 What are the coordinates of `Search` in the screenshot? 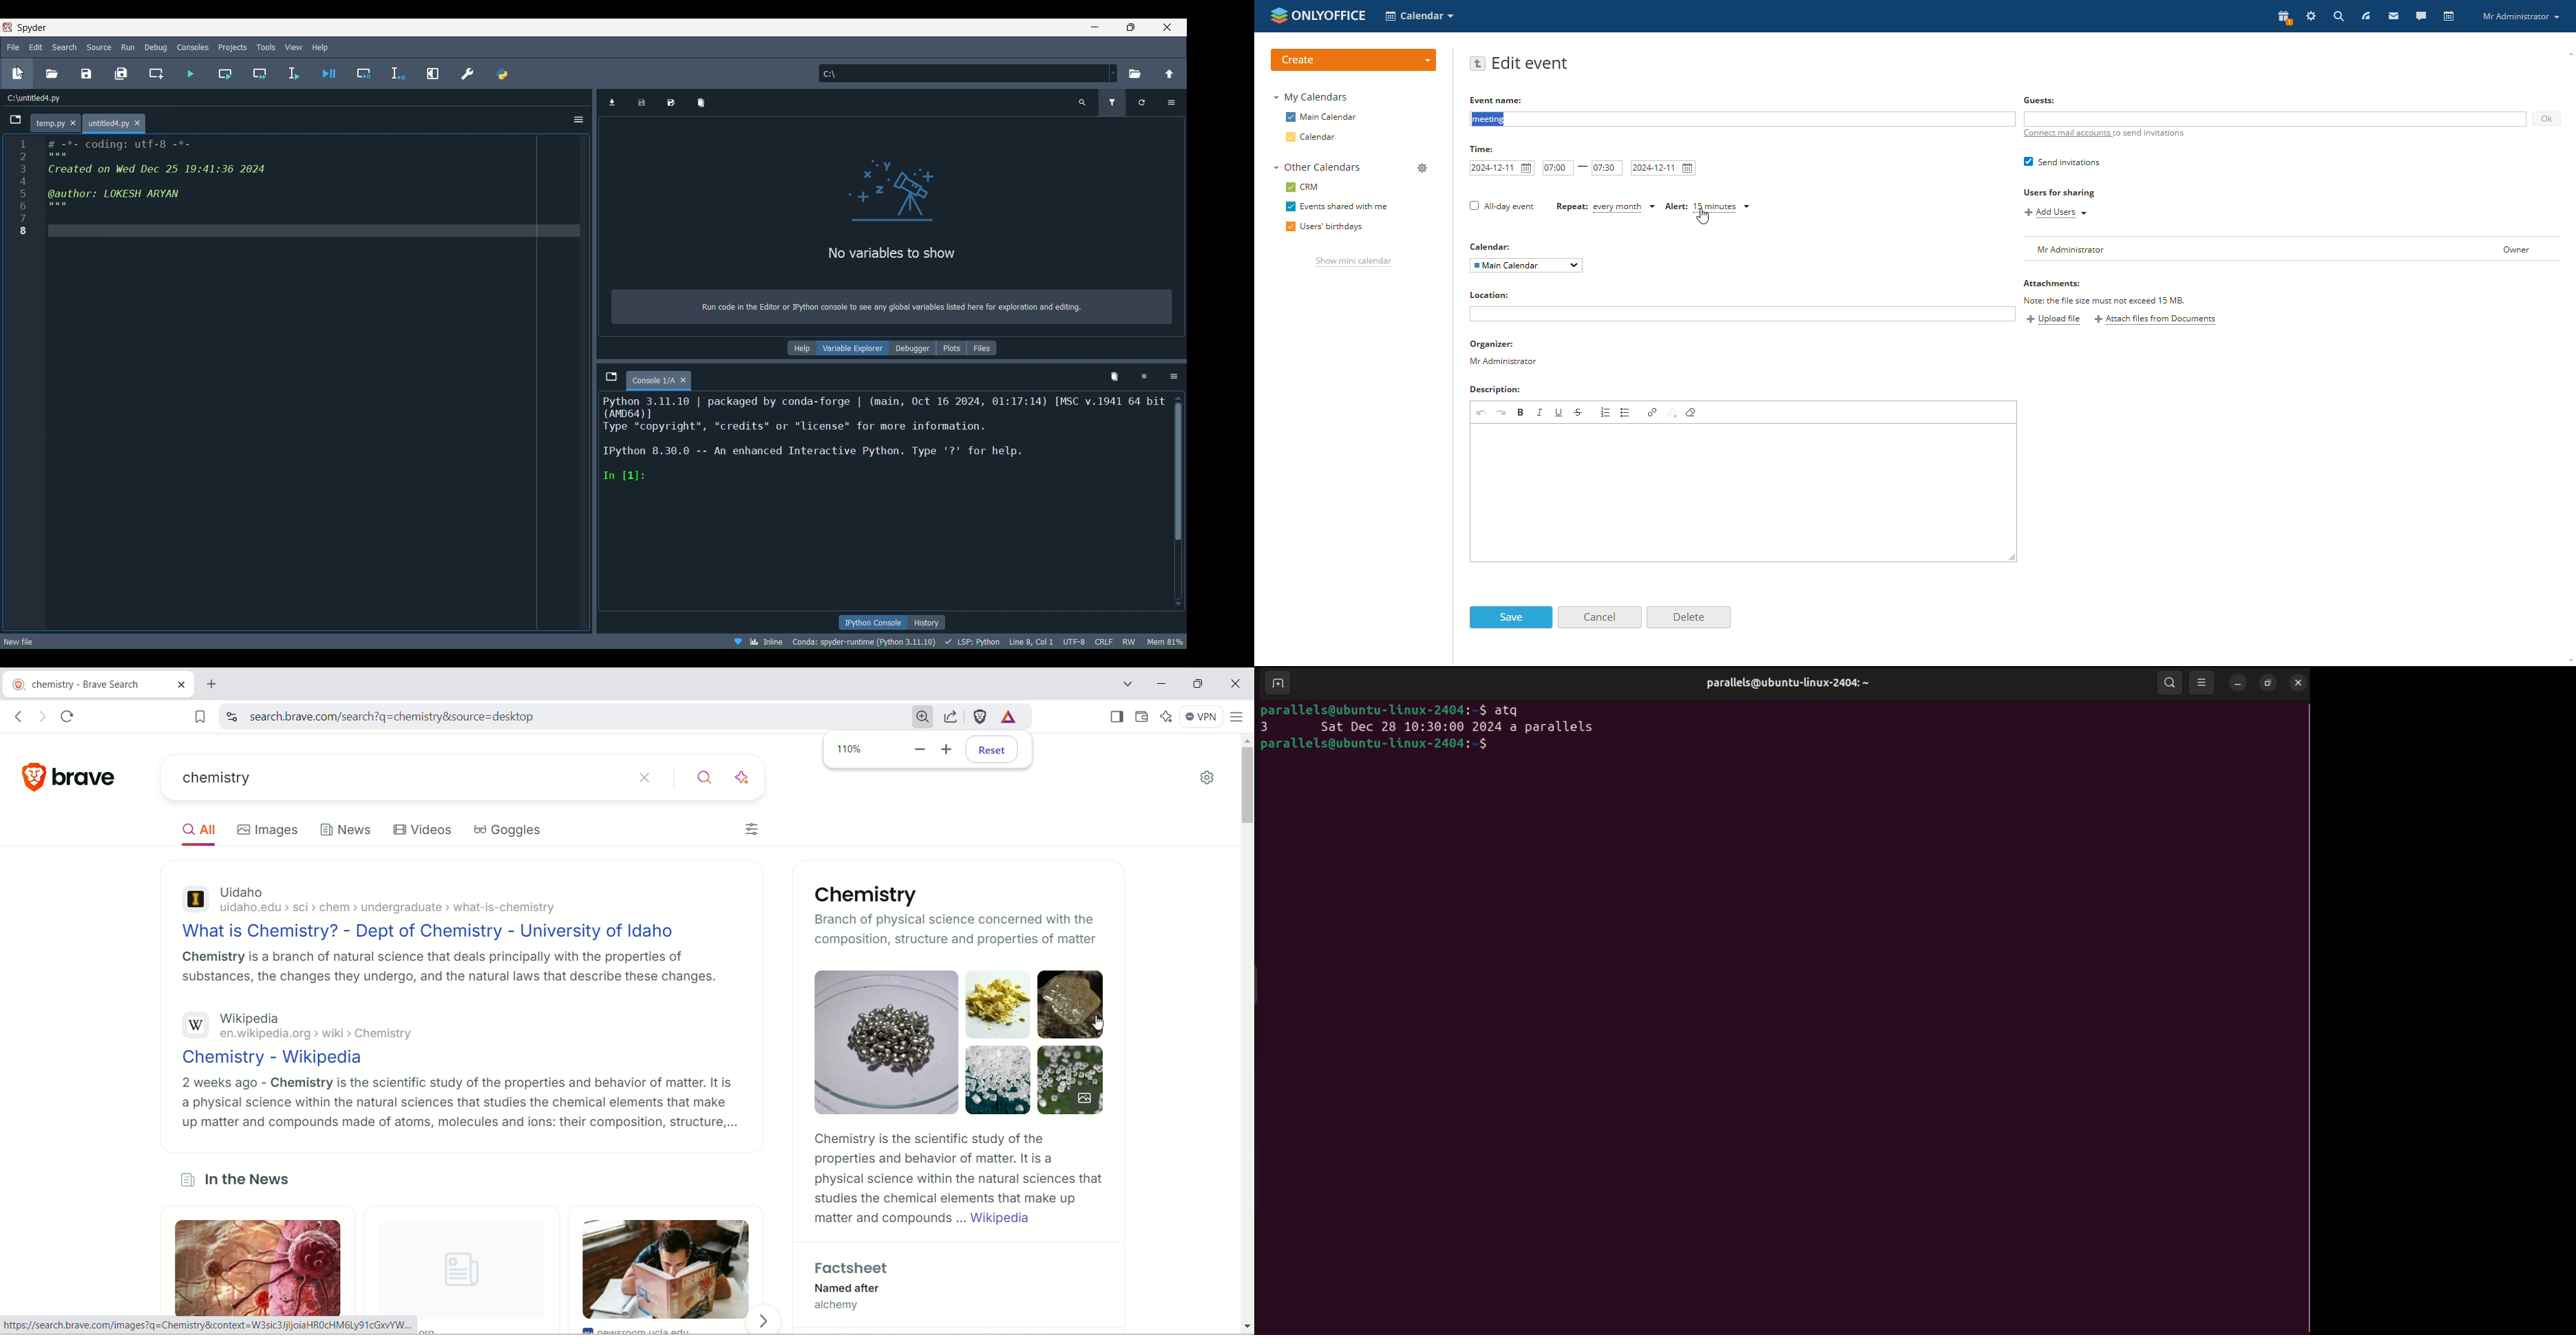 It's located at (63, 46).